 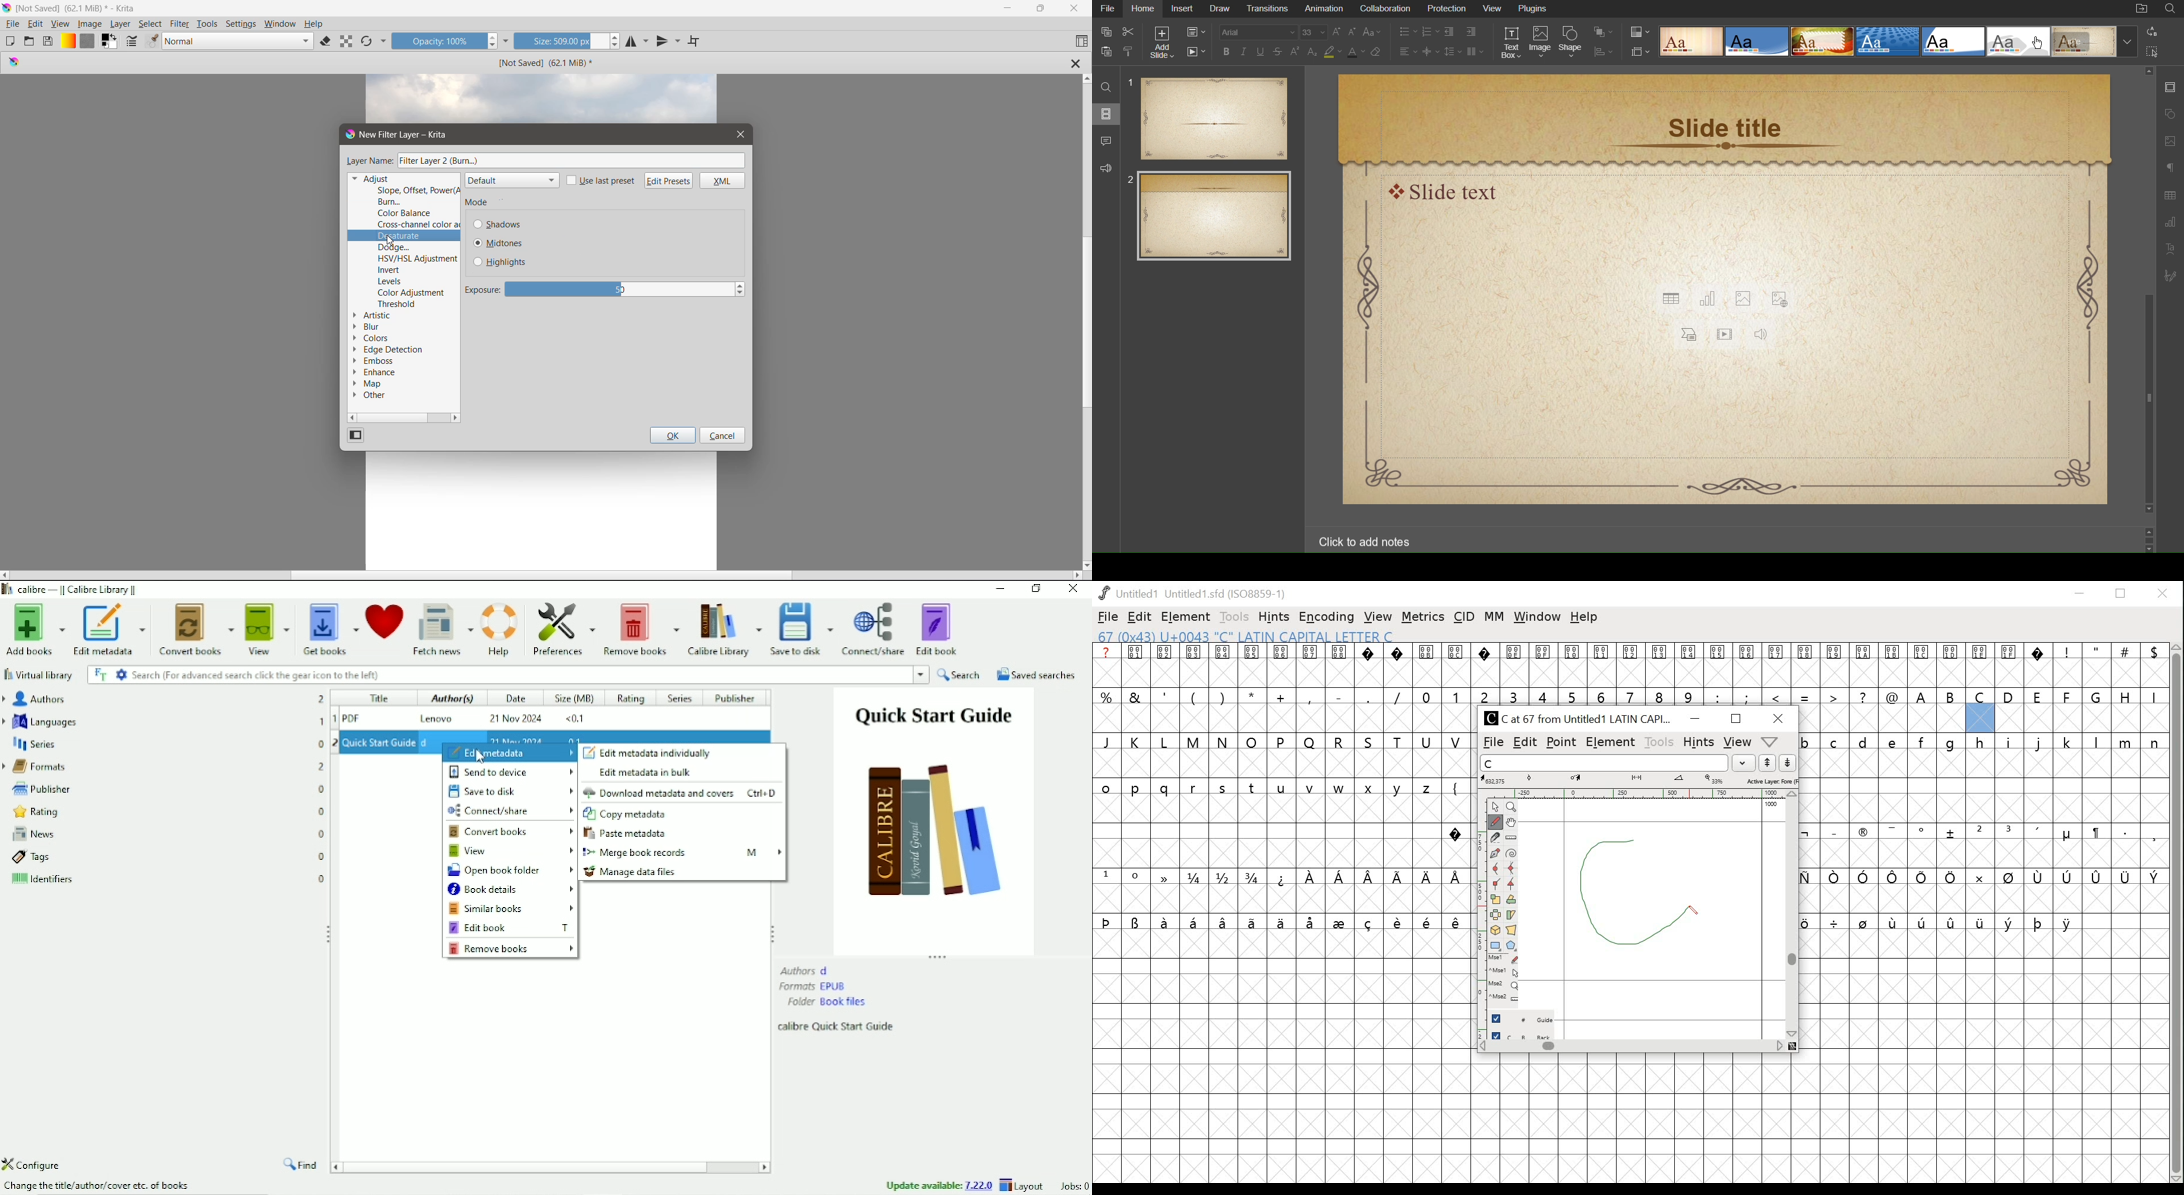 What do you see at coordinates (402, 136) in the screenshot?
I see `New Filter Layer` at bounding box center [402, 136].